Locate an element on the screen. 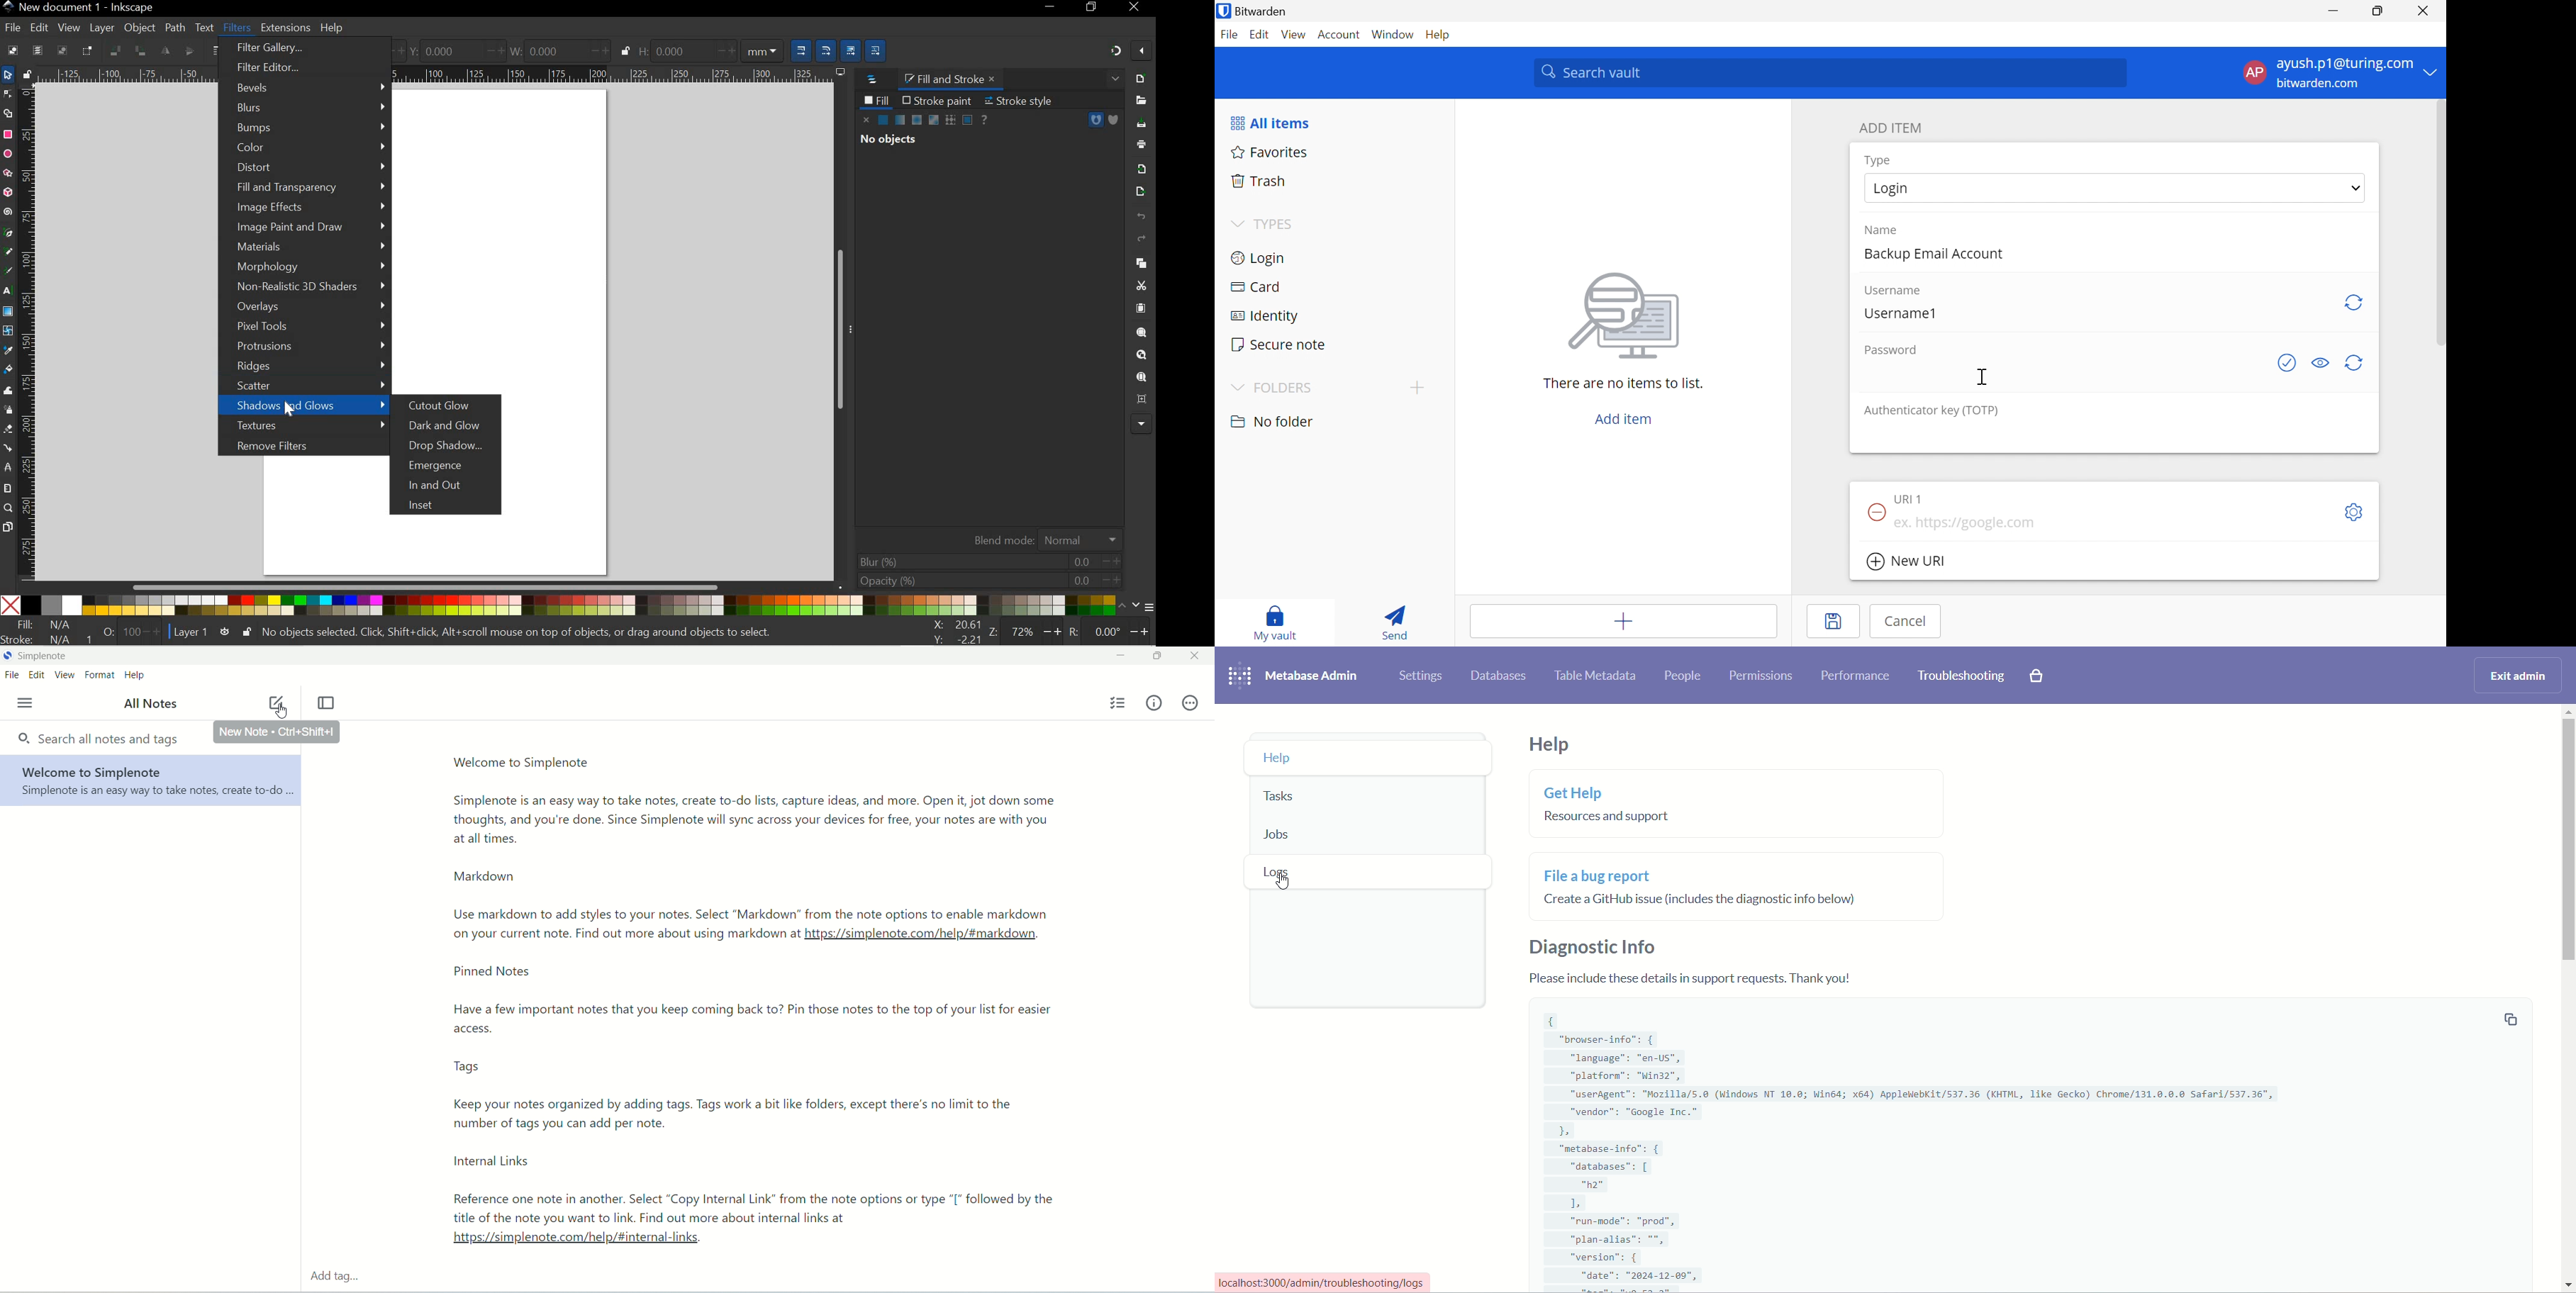 The width and height of the screenshot is (2576, 1316). SCATTER is located at coordinates (303, 386).